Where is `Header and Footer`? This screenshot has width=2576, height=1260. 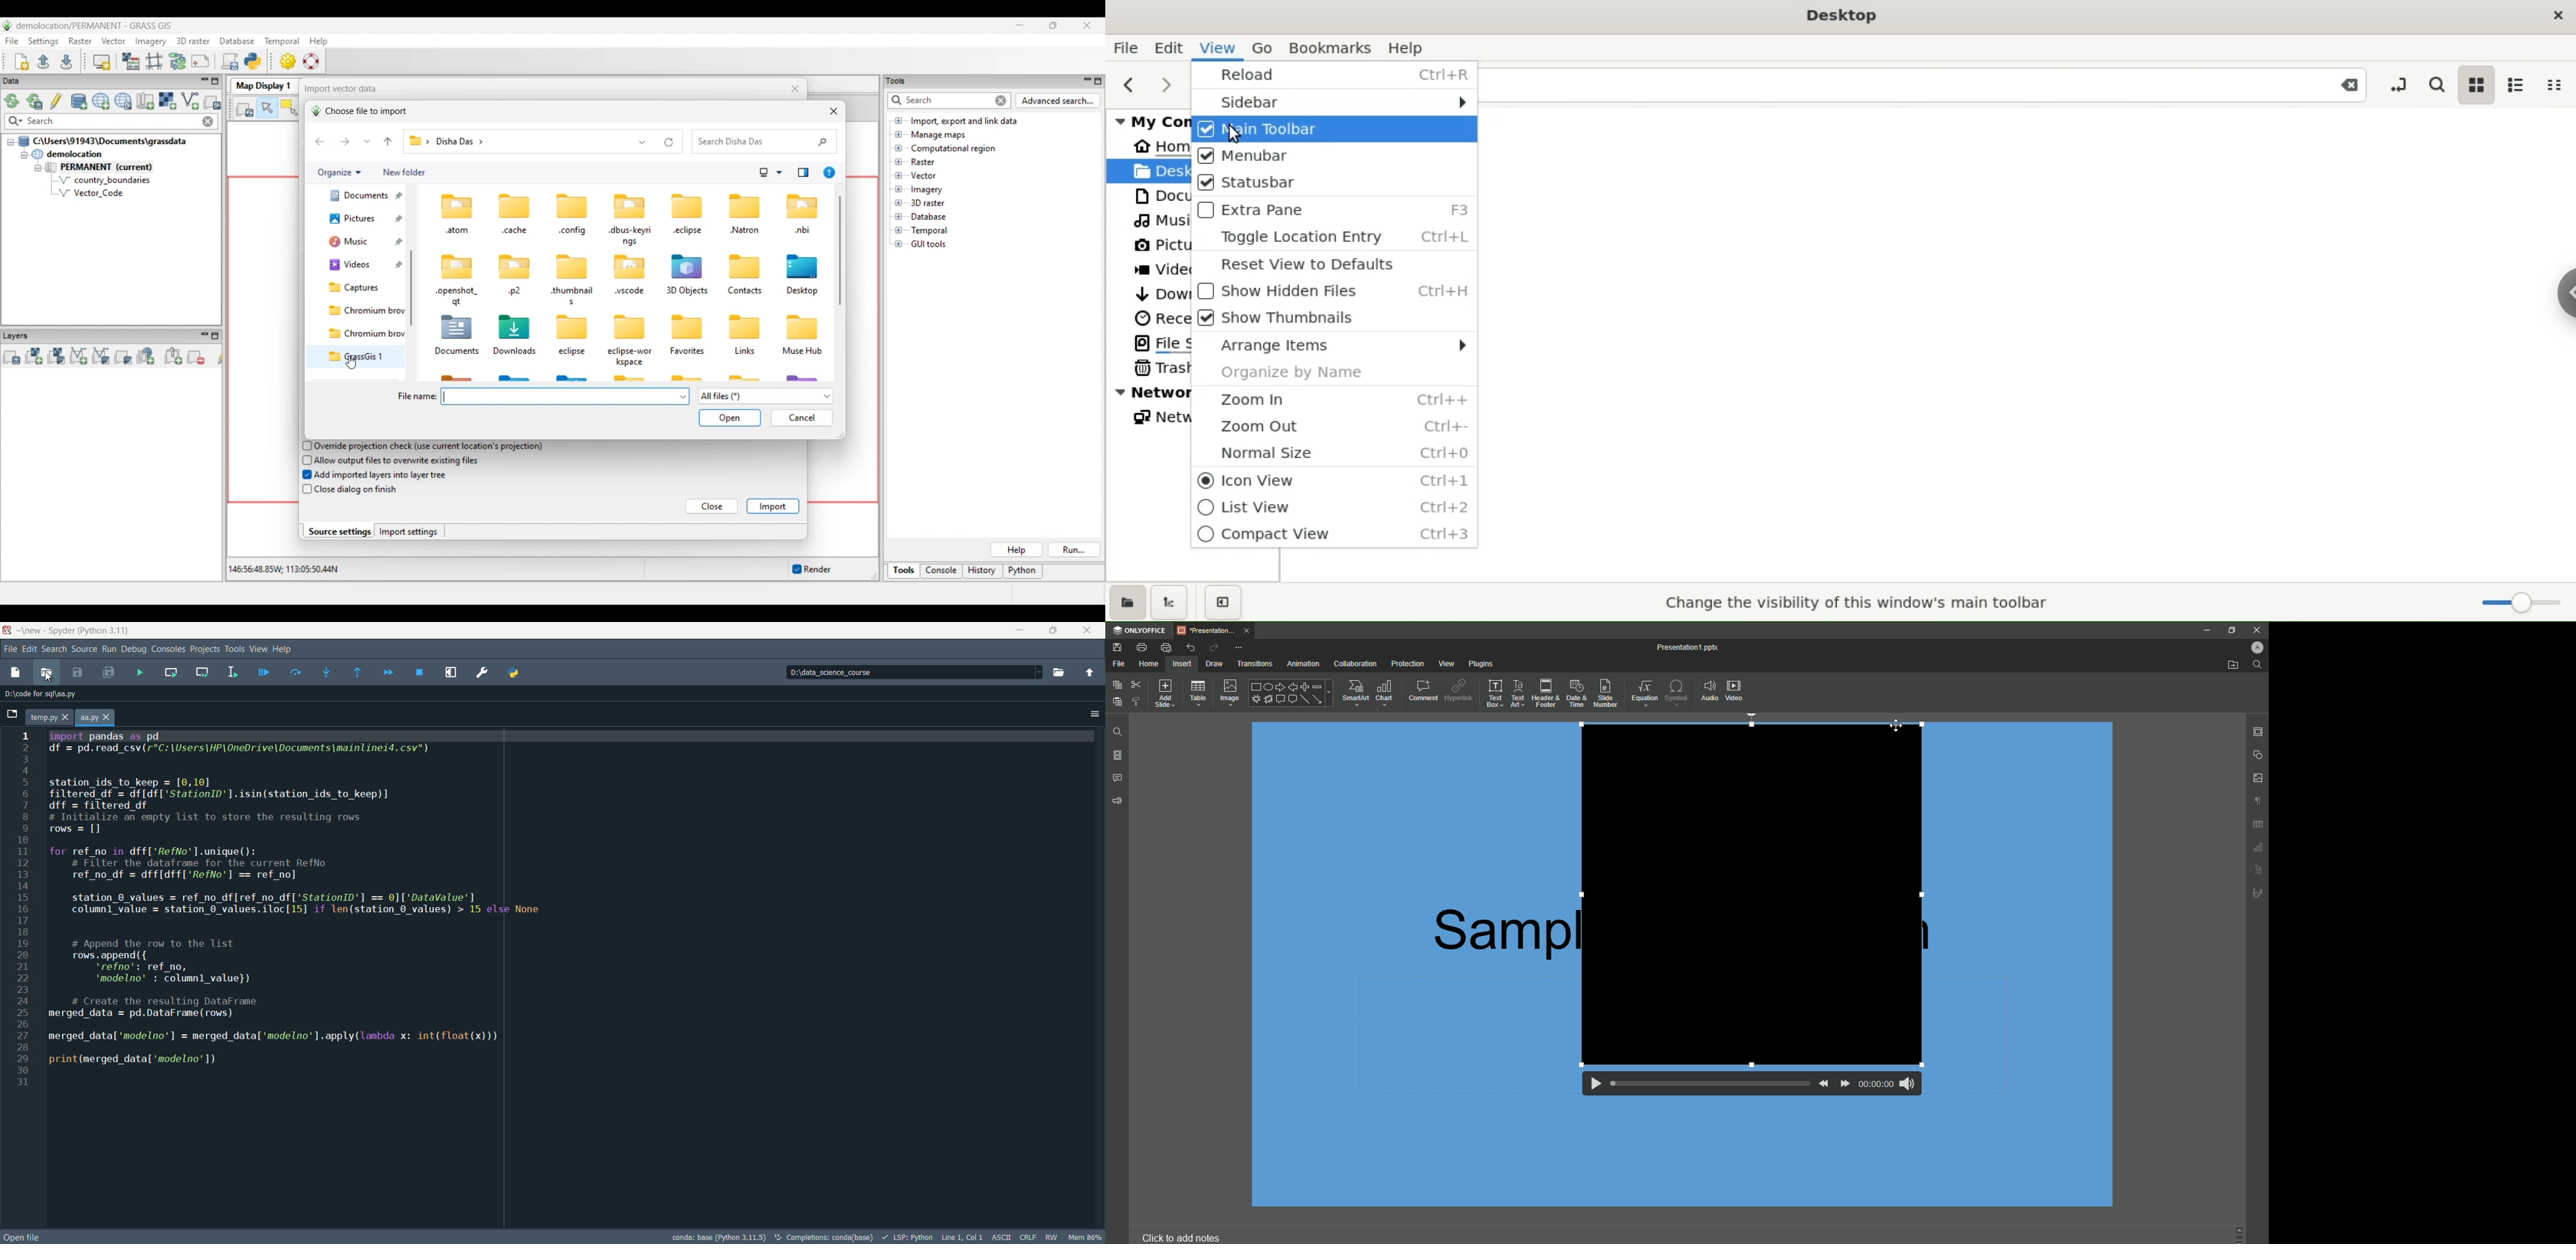 Header and Footer is located at coordinates (1545, 693).